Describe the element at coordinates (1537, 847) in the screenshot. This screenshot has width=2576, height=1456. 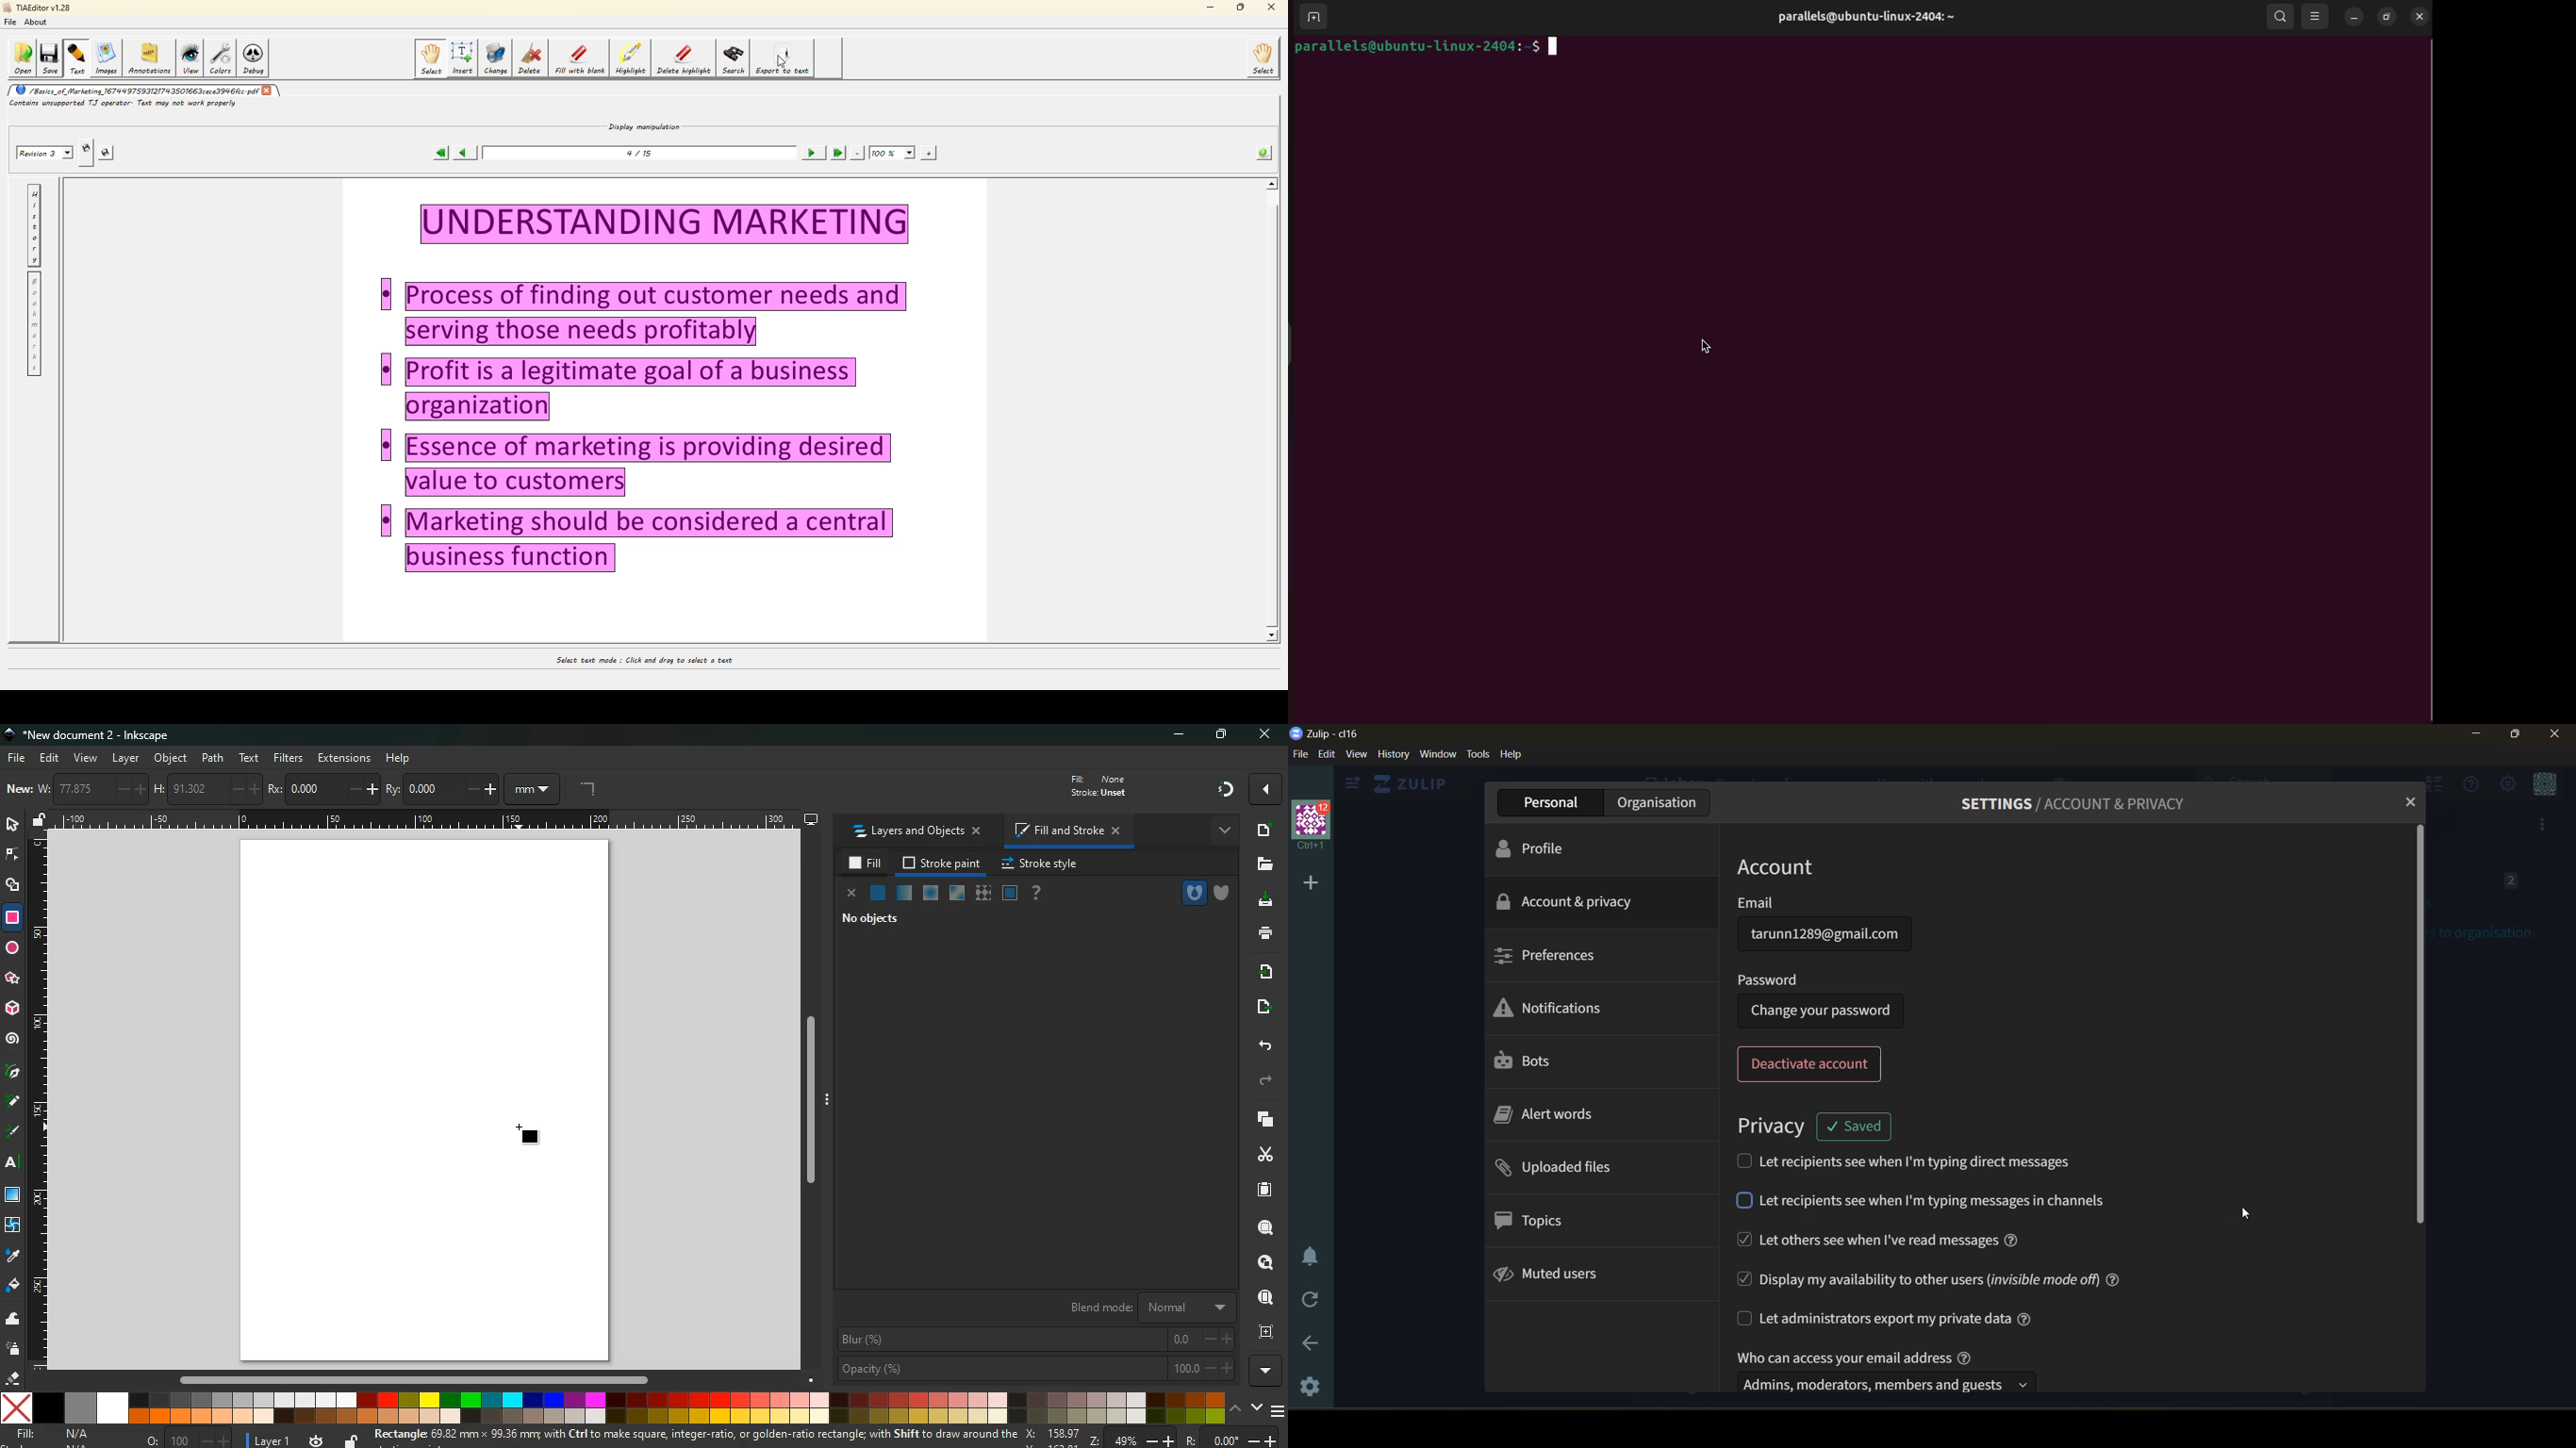
I see `profile` at that location.